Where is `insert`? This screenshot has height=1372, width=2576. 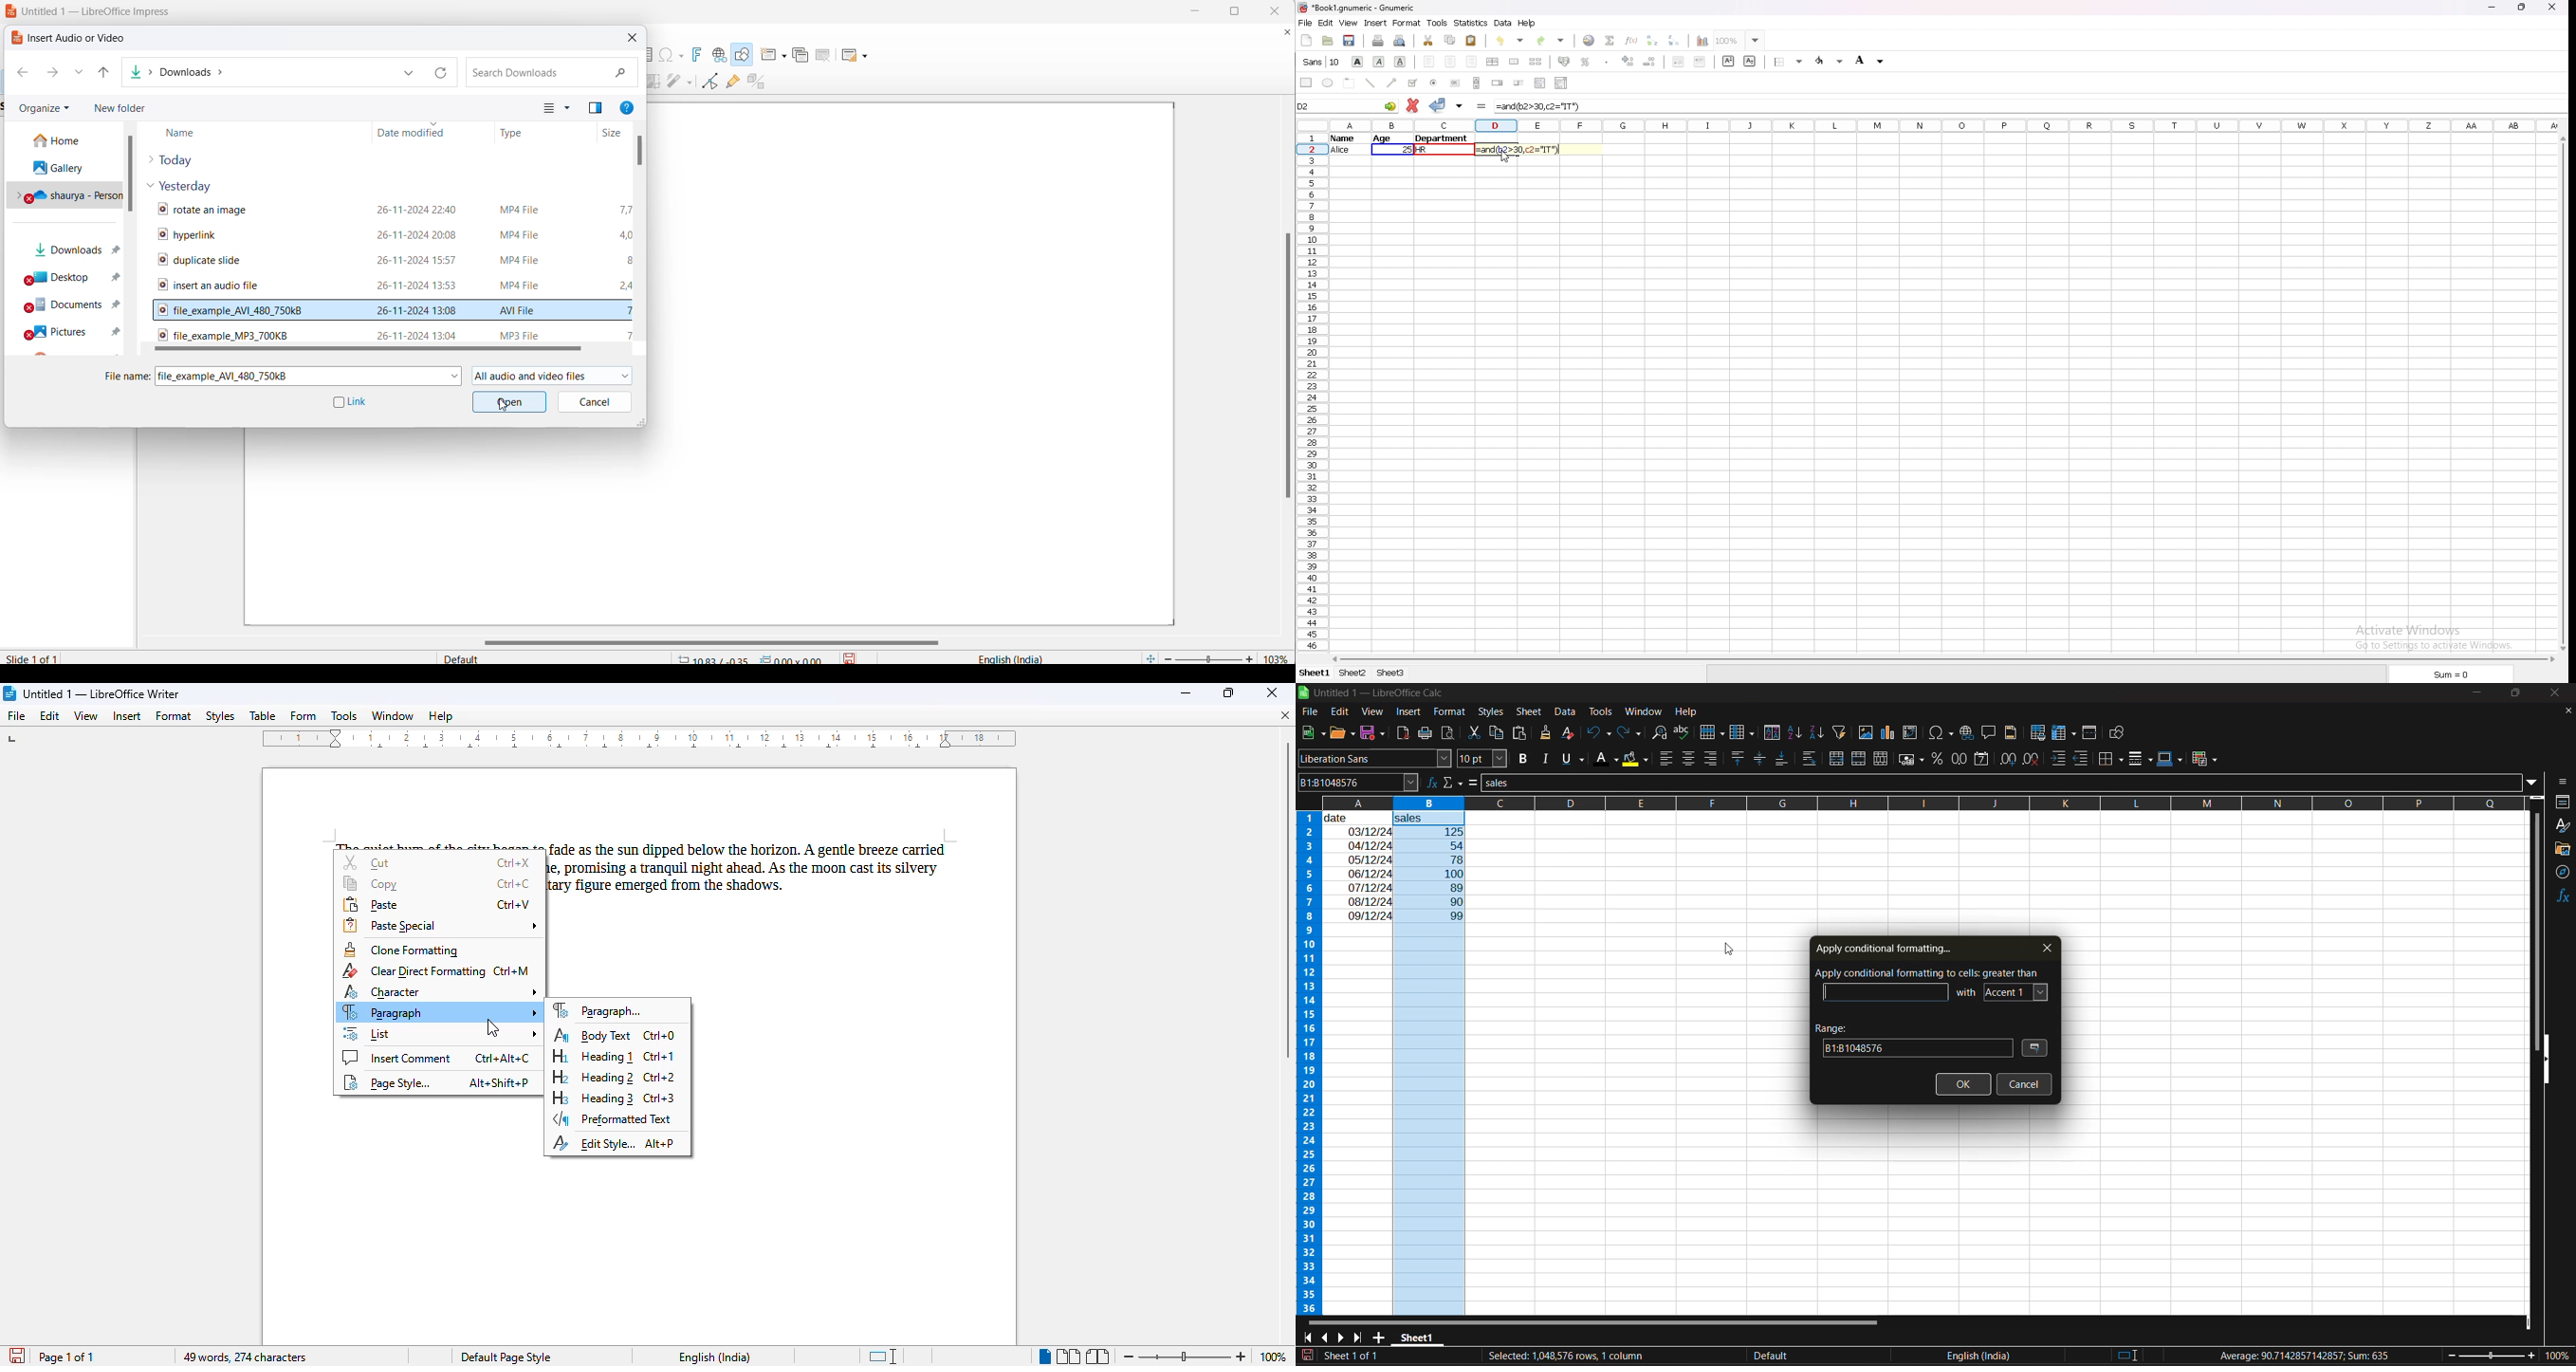 insert is located at coordinates (1375, 23).